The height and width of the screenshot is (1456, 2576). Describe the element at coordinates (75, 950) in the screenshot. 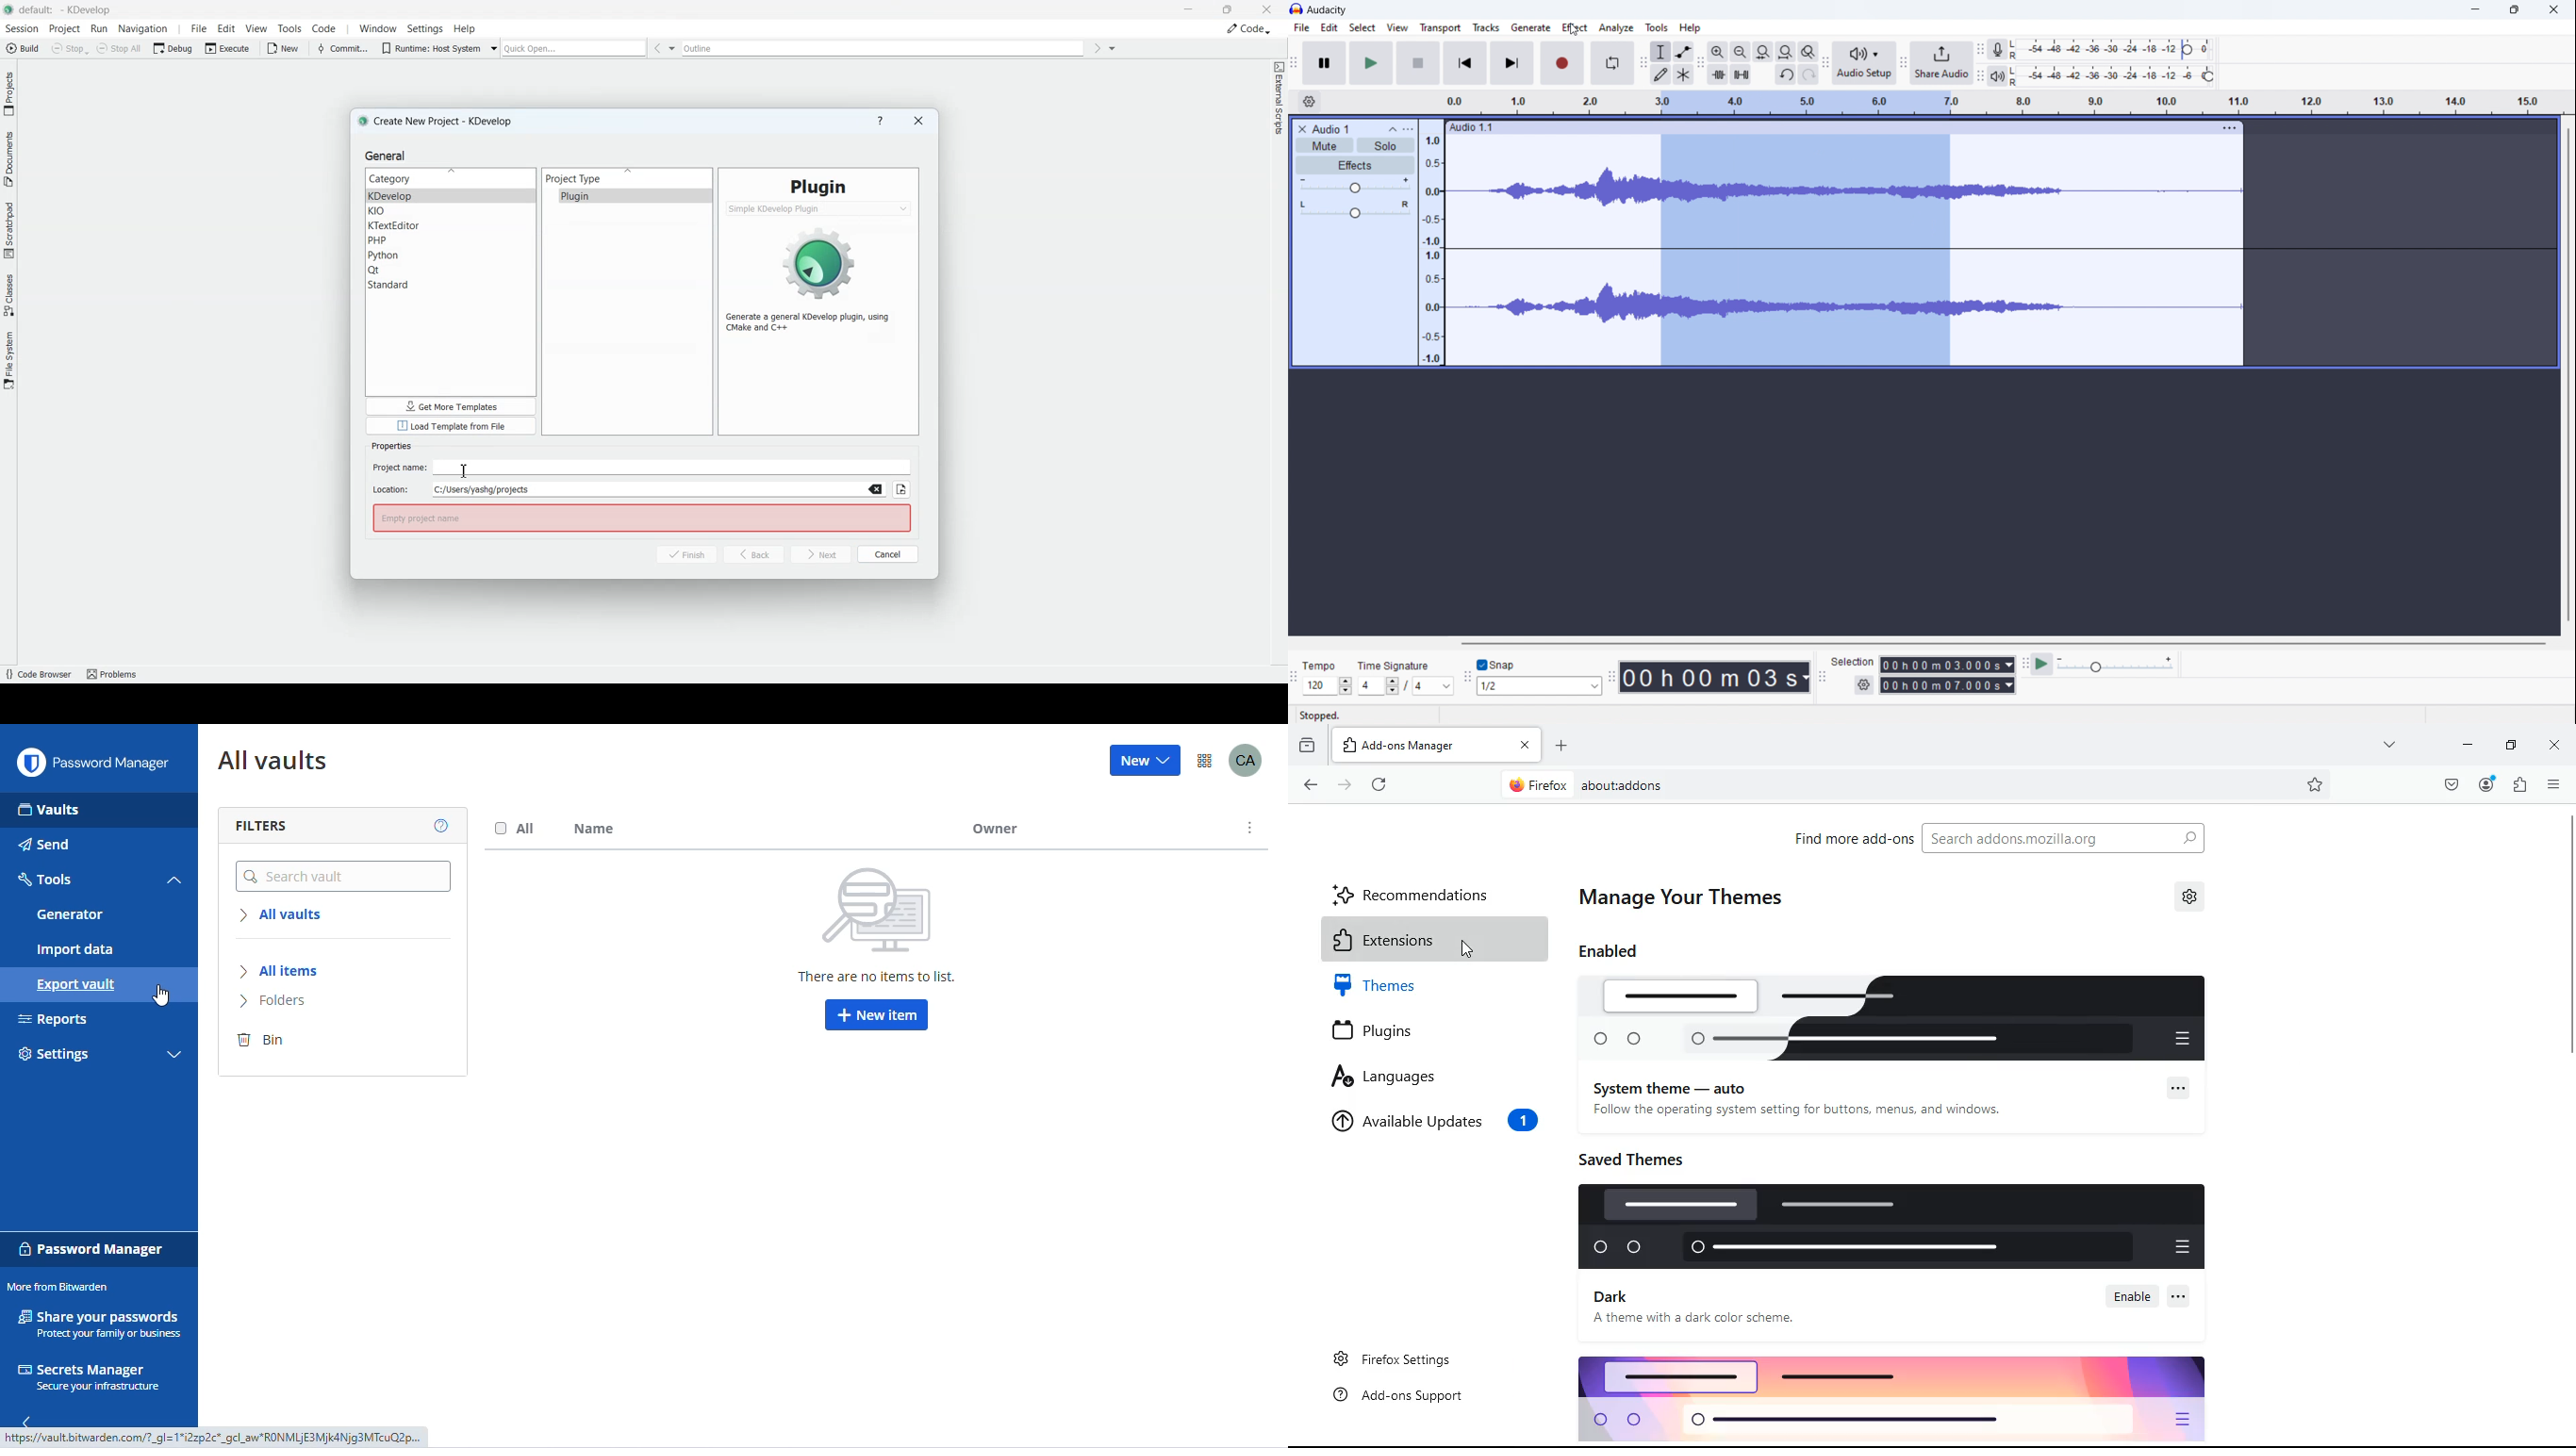

I see `import data` at that location.